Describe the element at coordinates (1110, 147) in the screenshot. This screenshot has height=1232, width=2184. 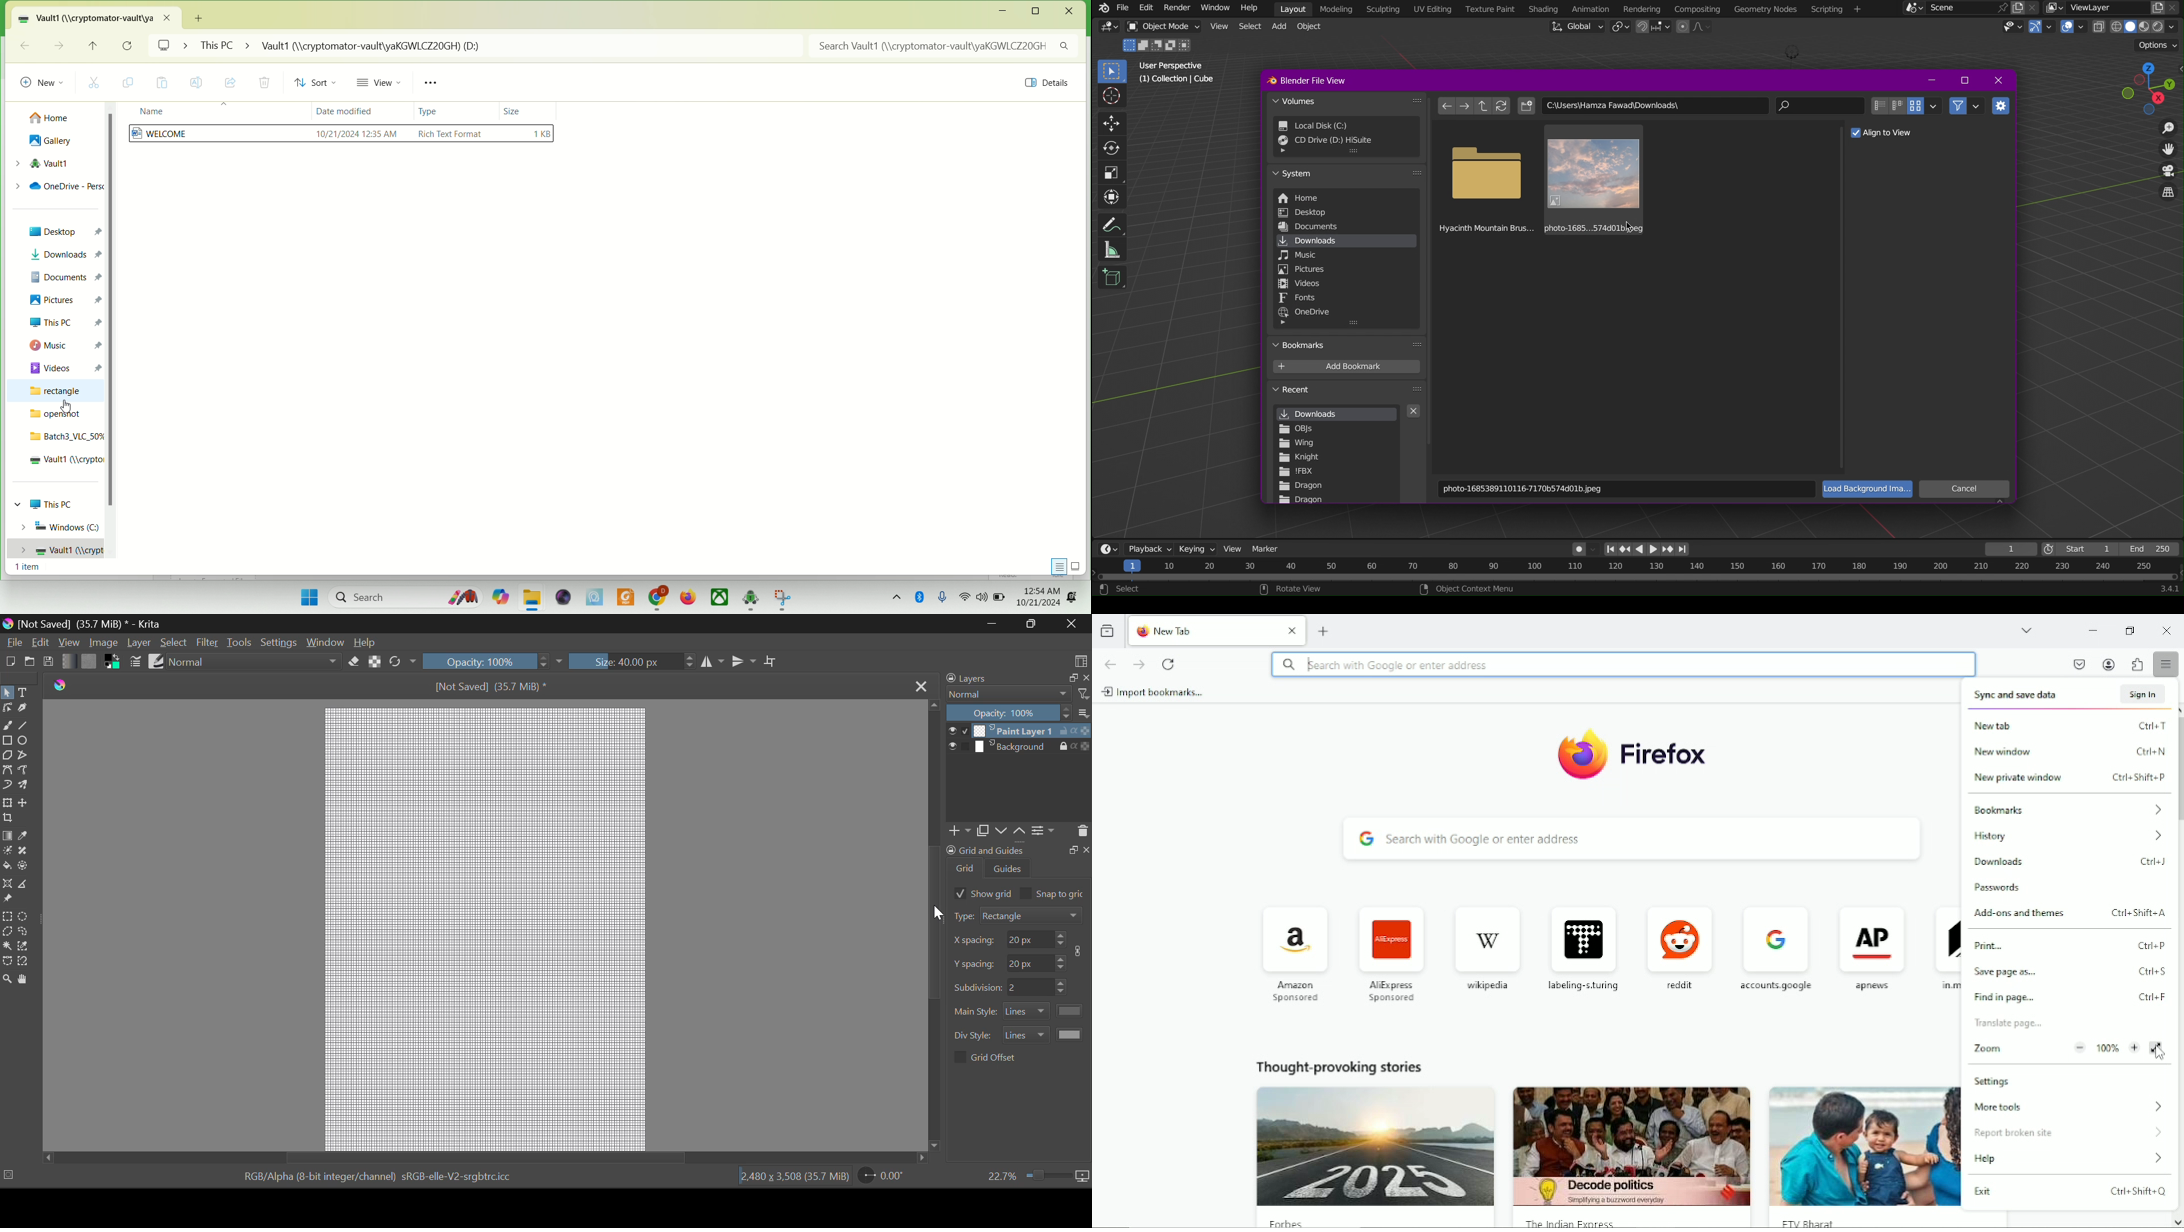
I see `Rotate` at that location.